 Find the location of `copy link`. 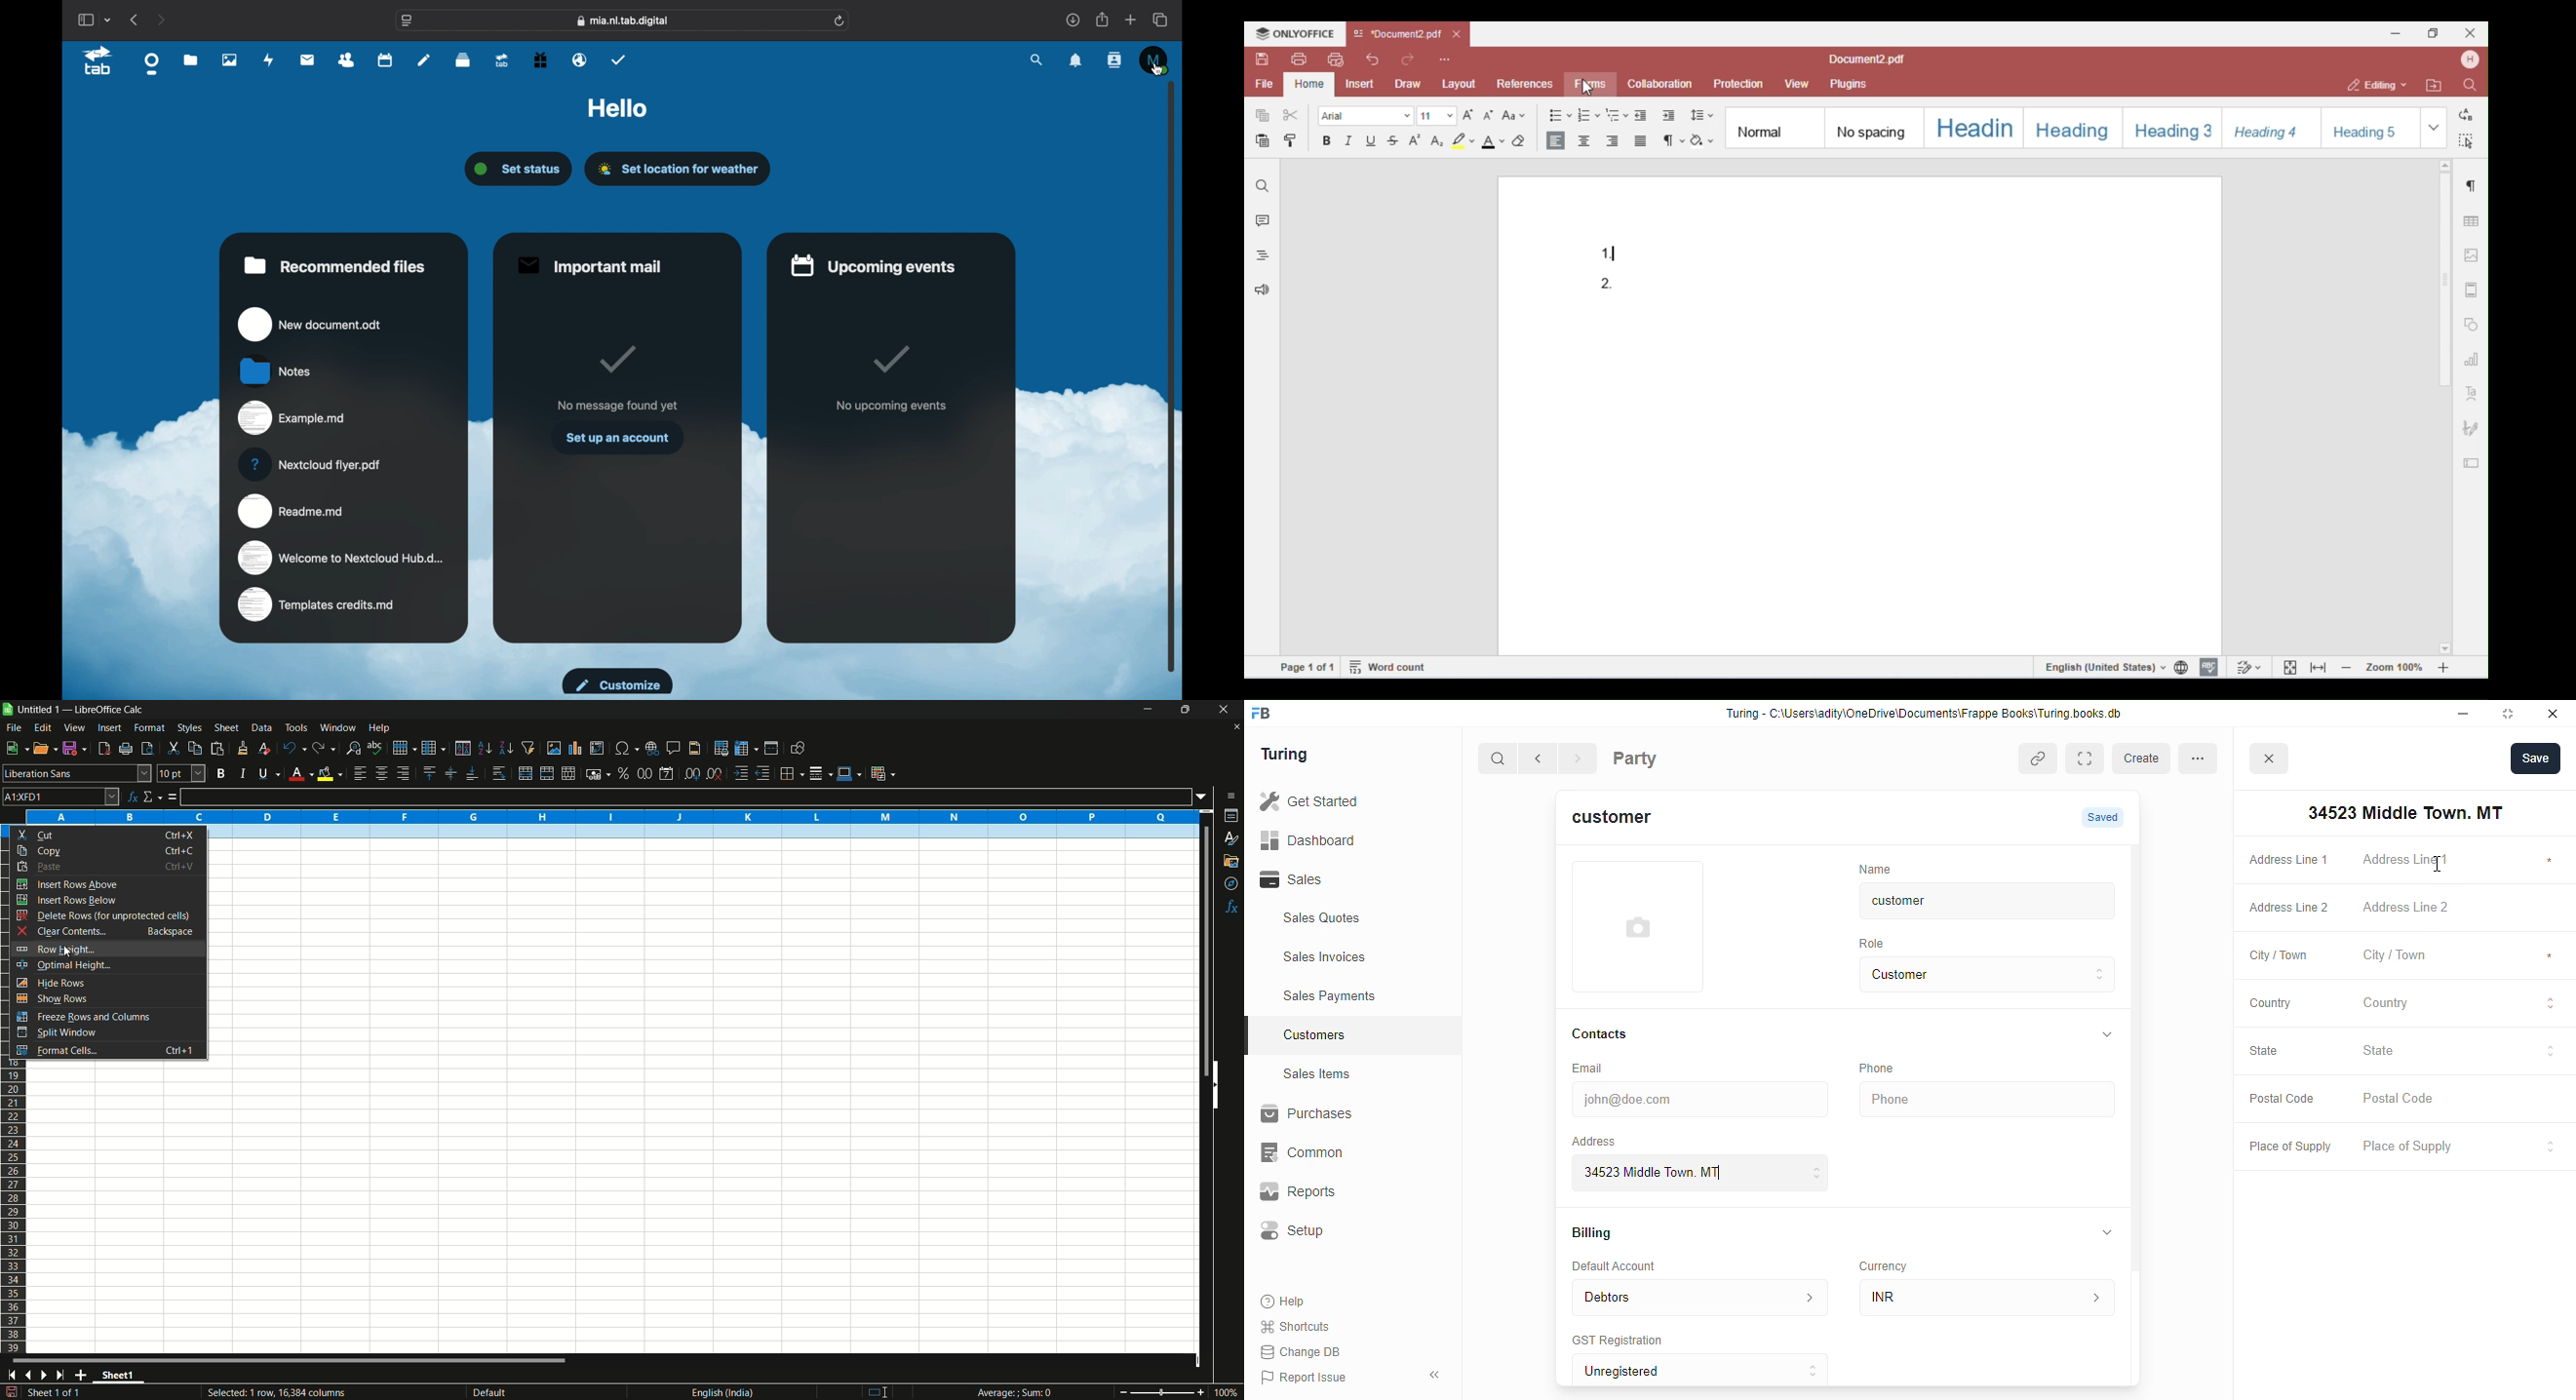

copy link is located at coordinates (2040, 760).